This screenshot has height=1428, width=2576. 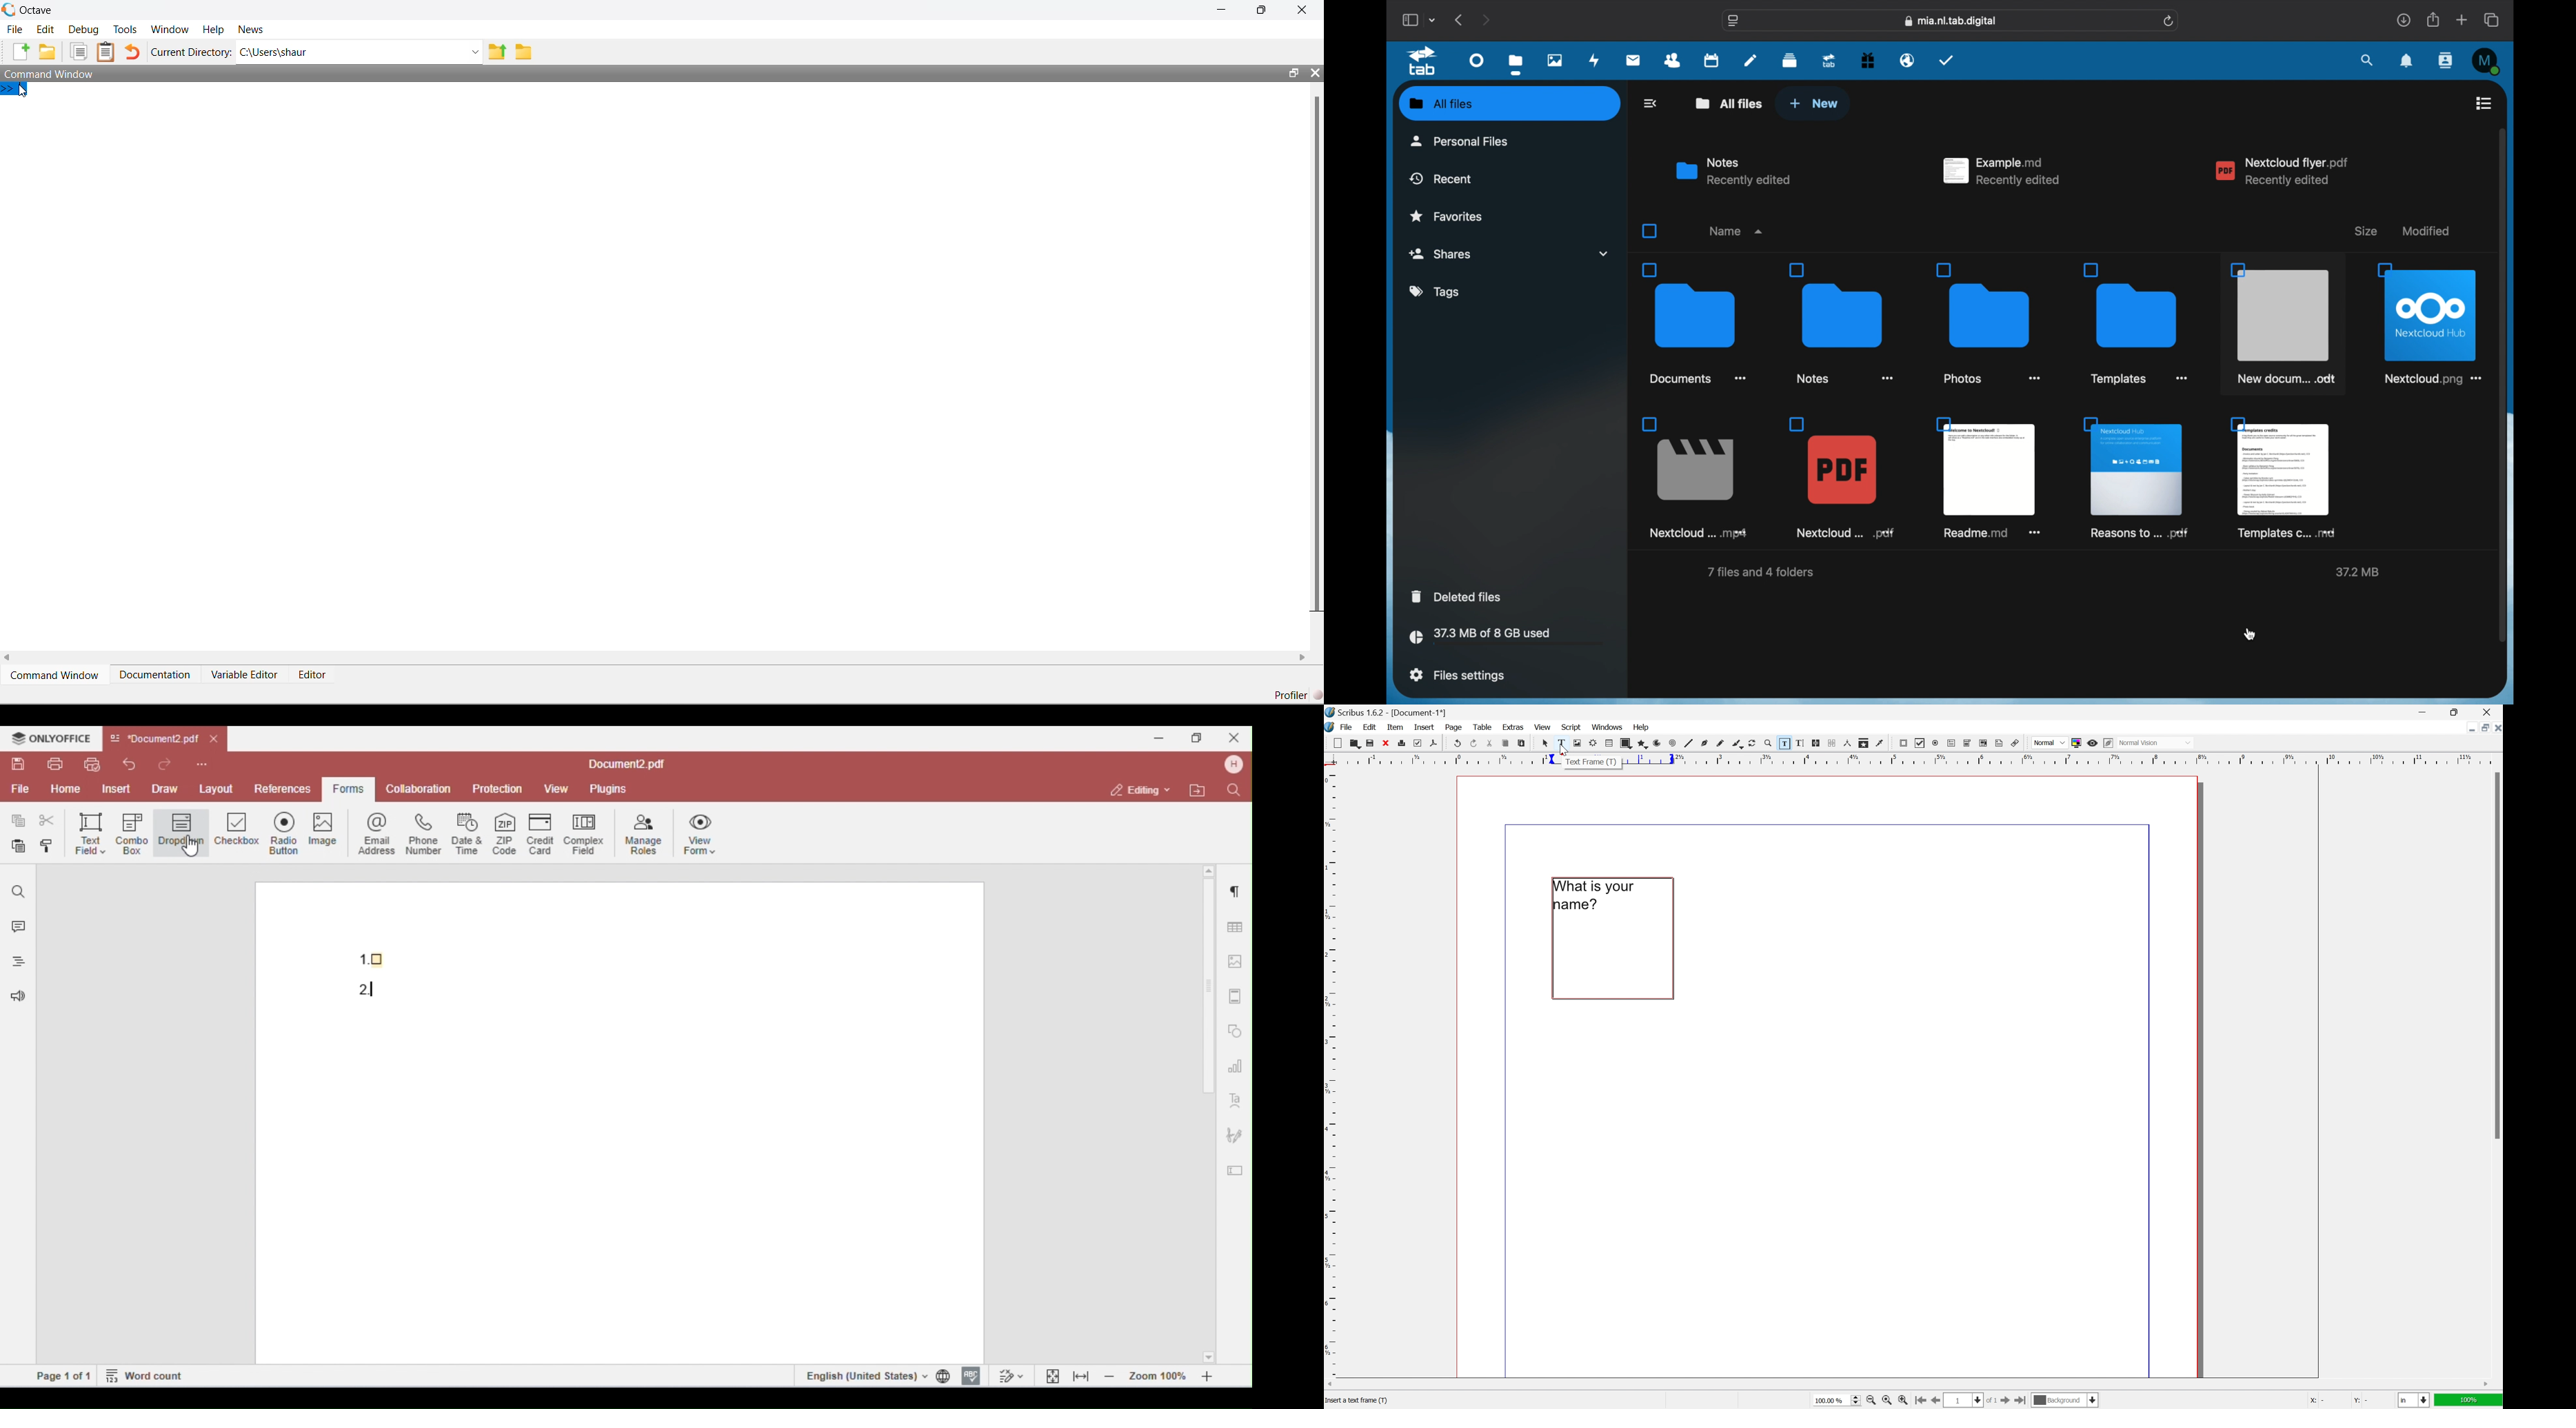 What do you see at coordinates (1868, 61) in the screenshot?
I see `free trial` at bounding box center [1868, 61].